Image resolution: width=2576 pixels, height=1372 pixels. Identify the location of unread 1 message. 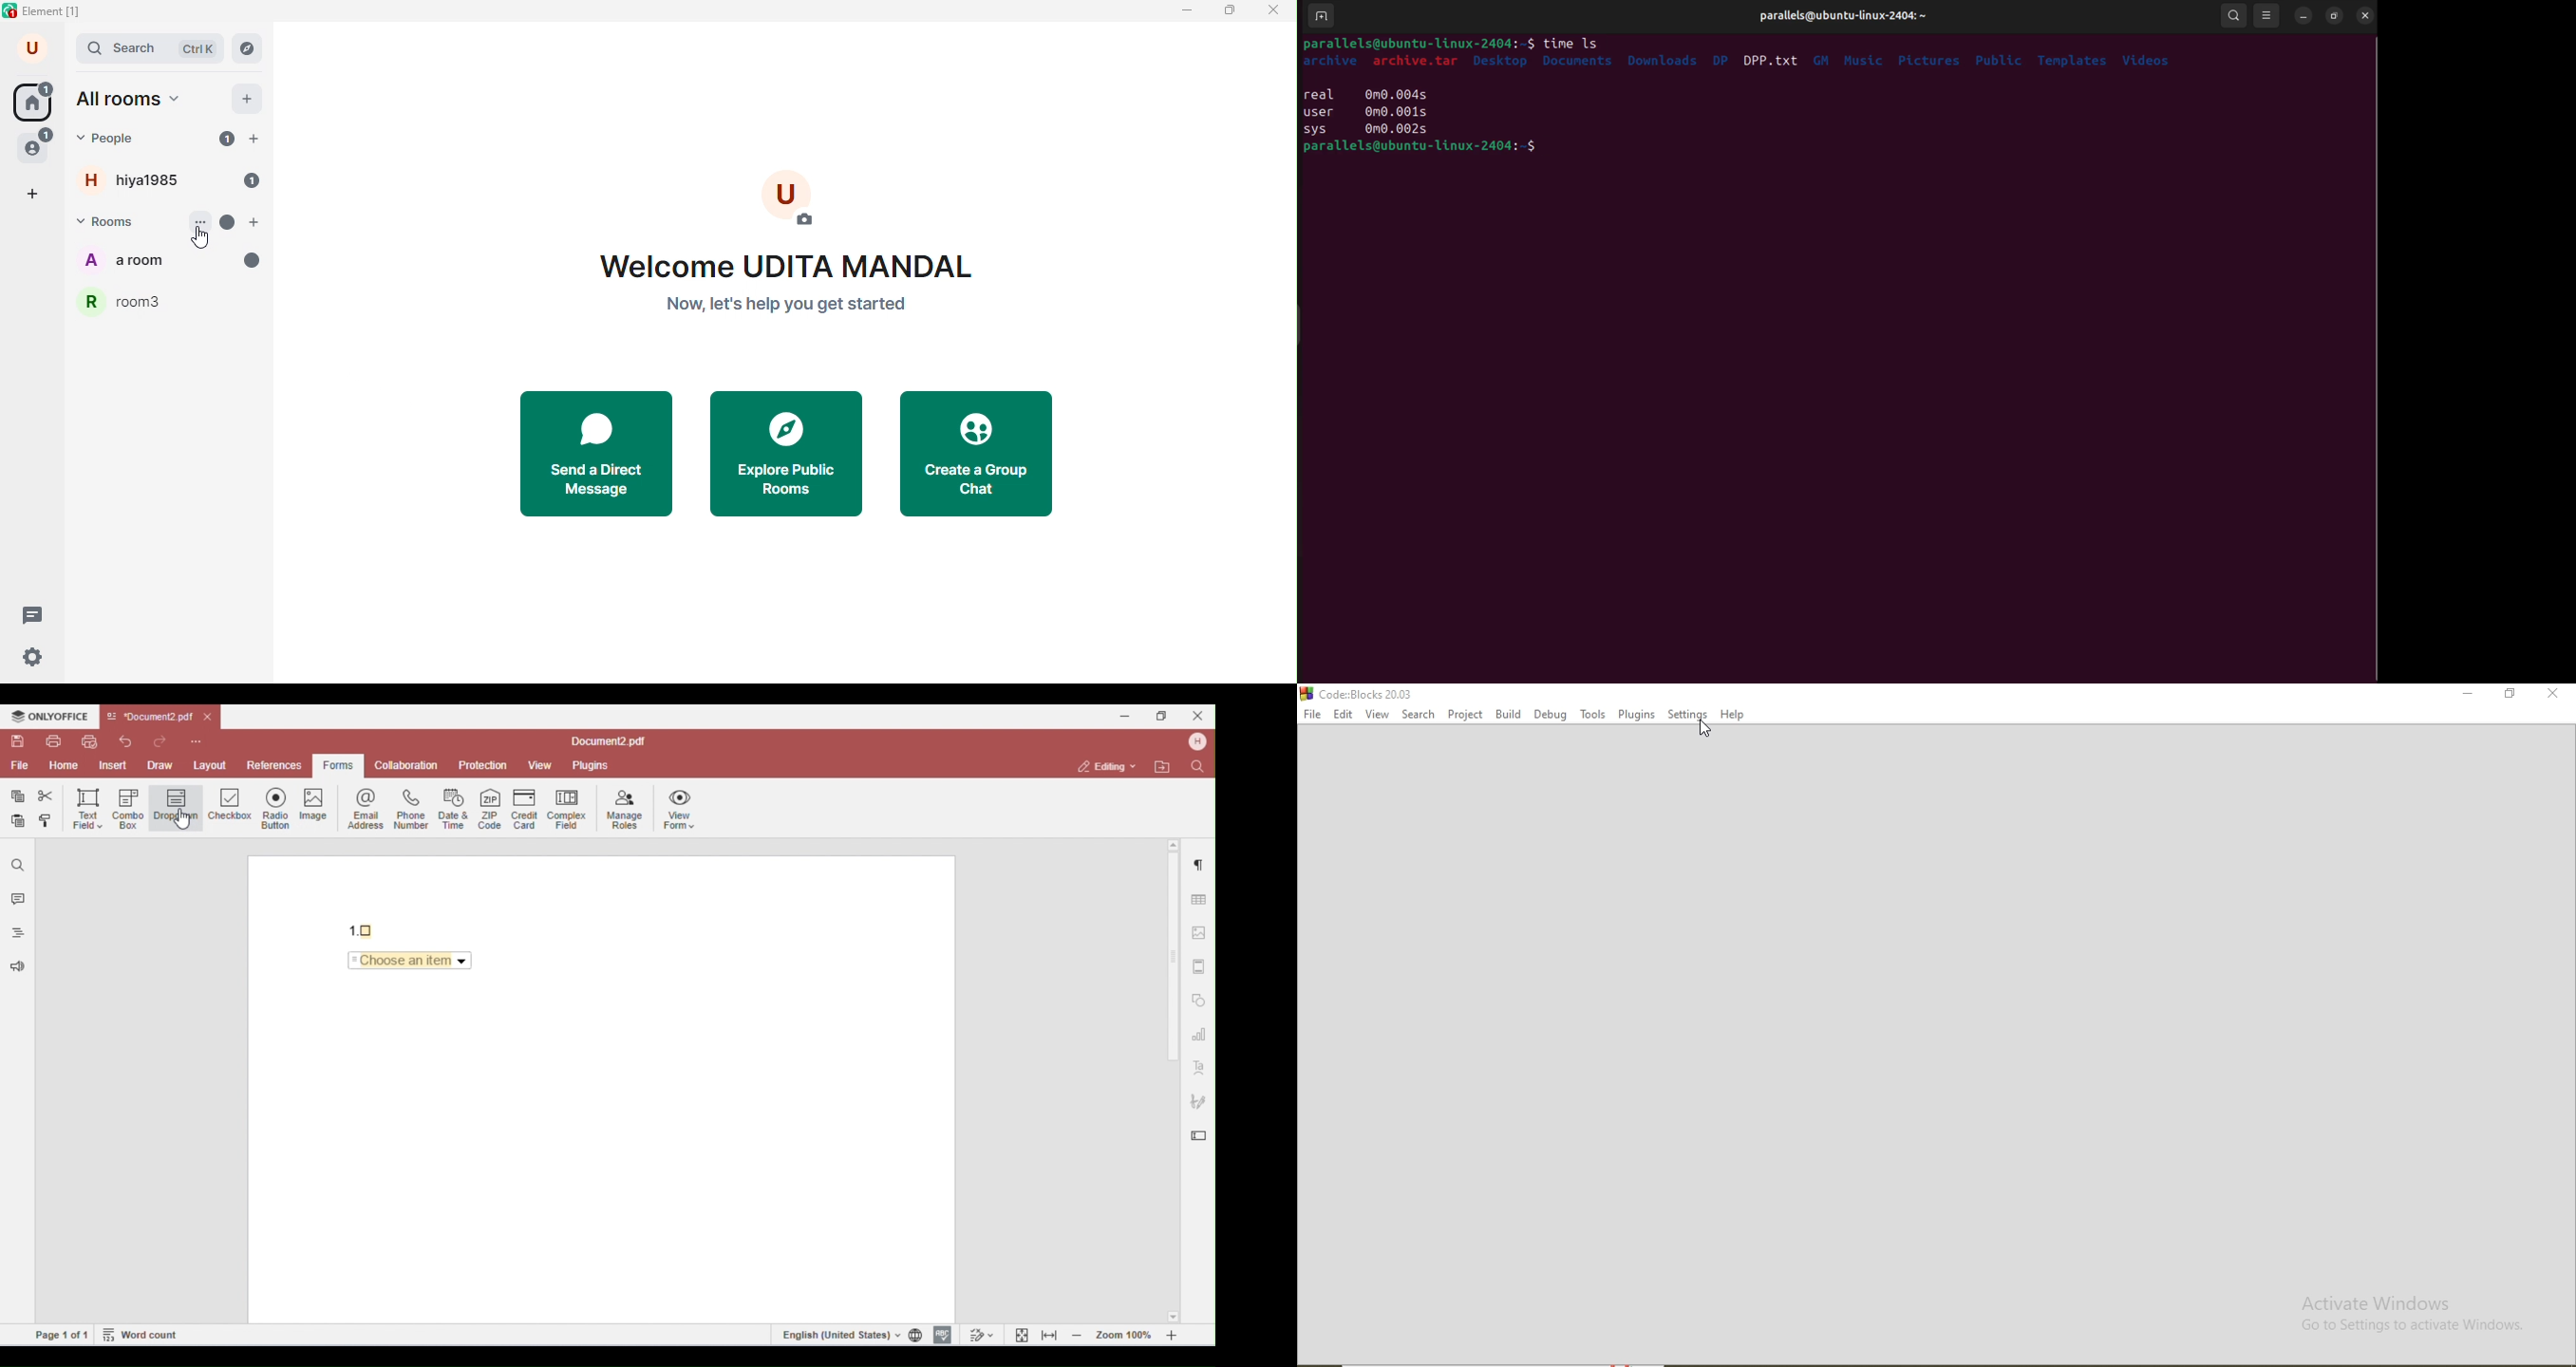
(224, 140).